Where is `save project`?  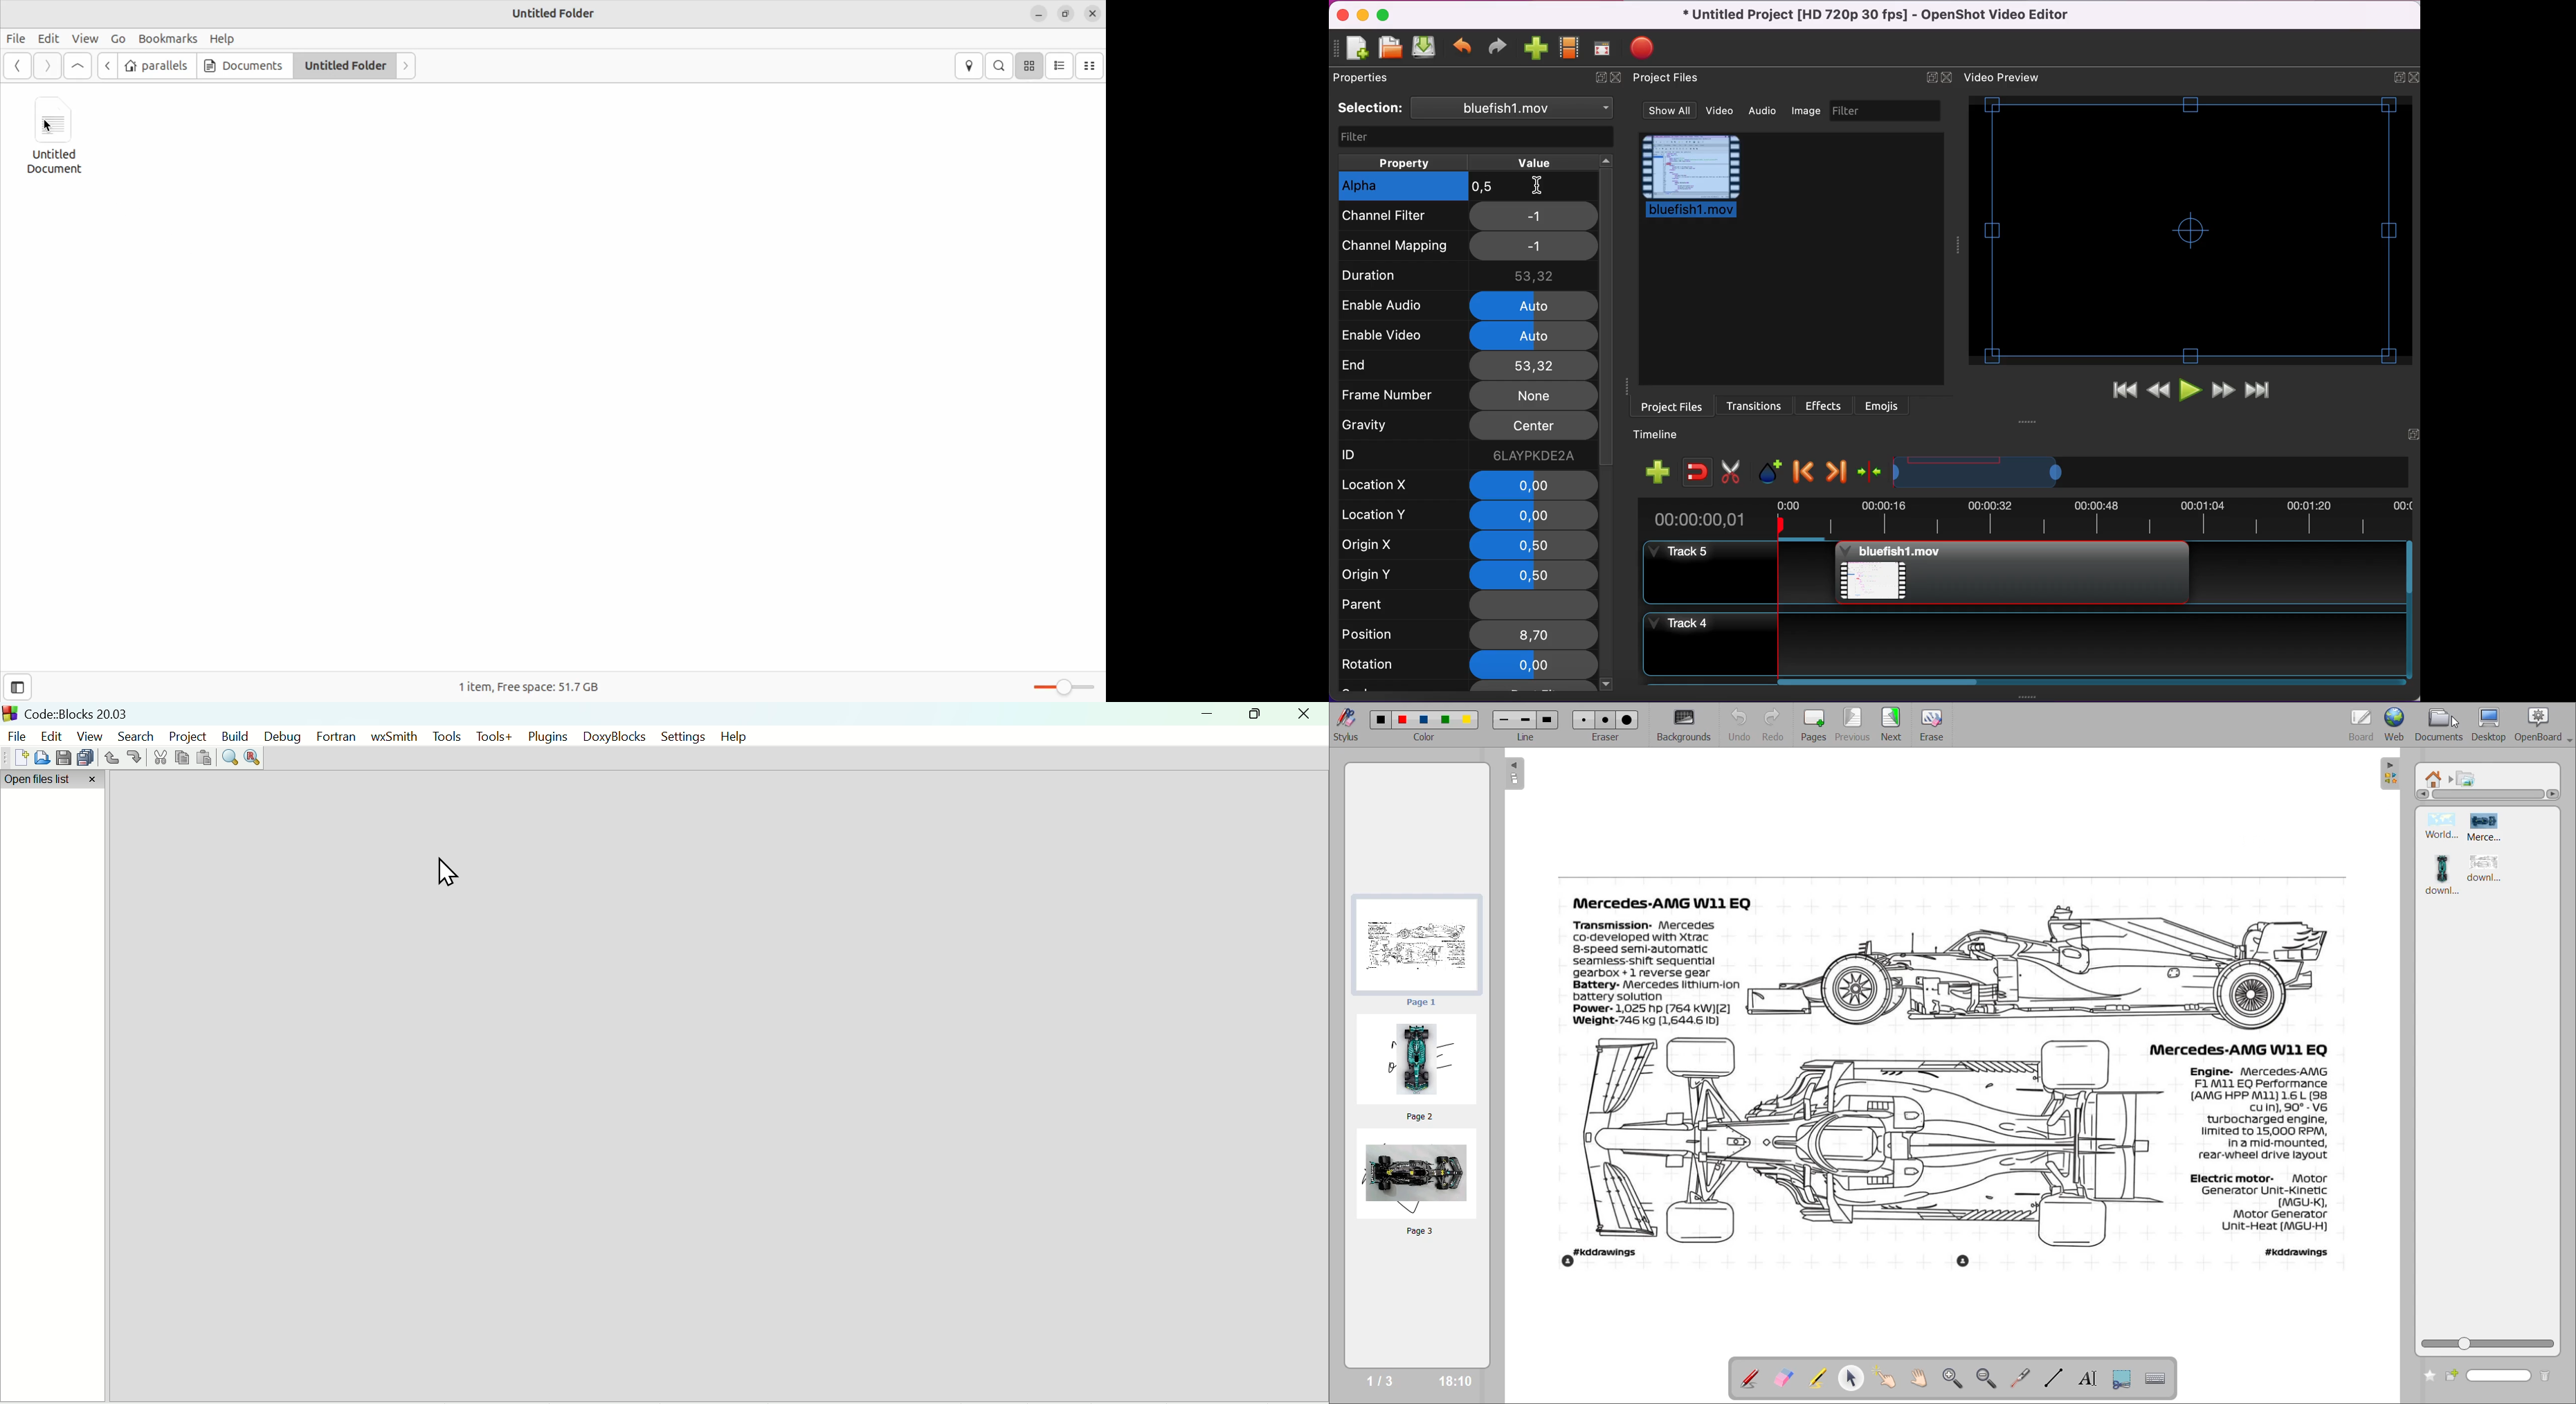
save project is located at coordinates (1426, 48).